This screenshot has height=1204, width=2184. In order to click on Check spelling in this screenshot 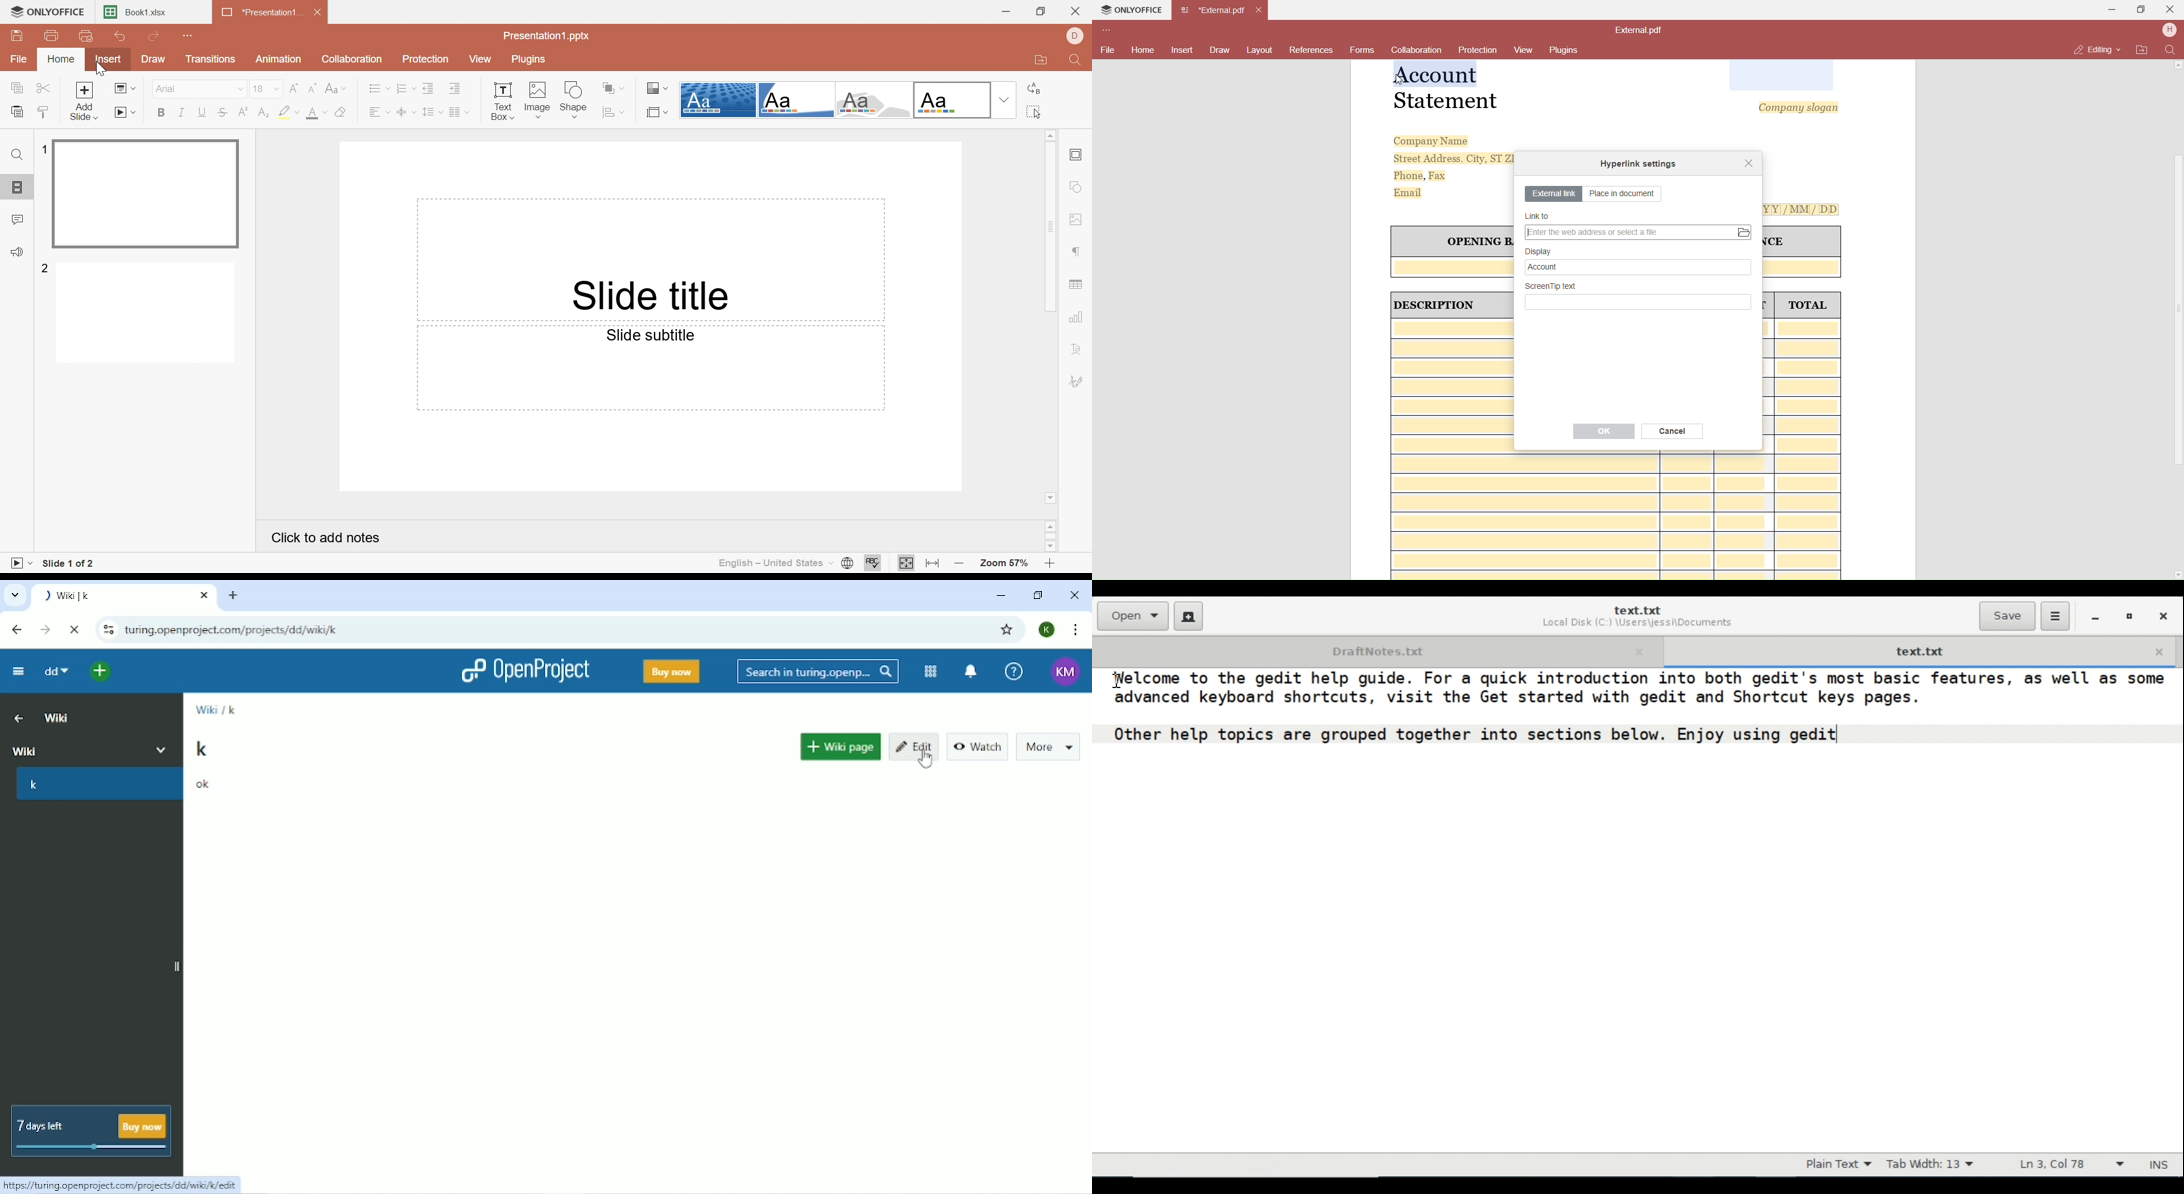, I will do `click(872, 565)`.